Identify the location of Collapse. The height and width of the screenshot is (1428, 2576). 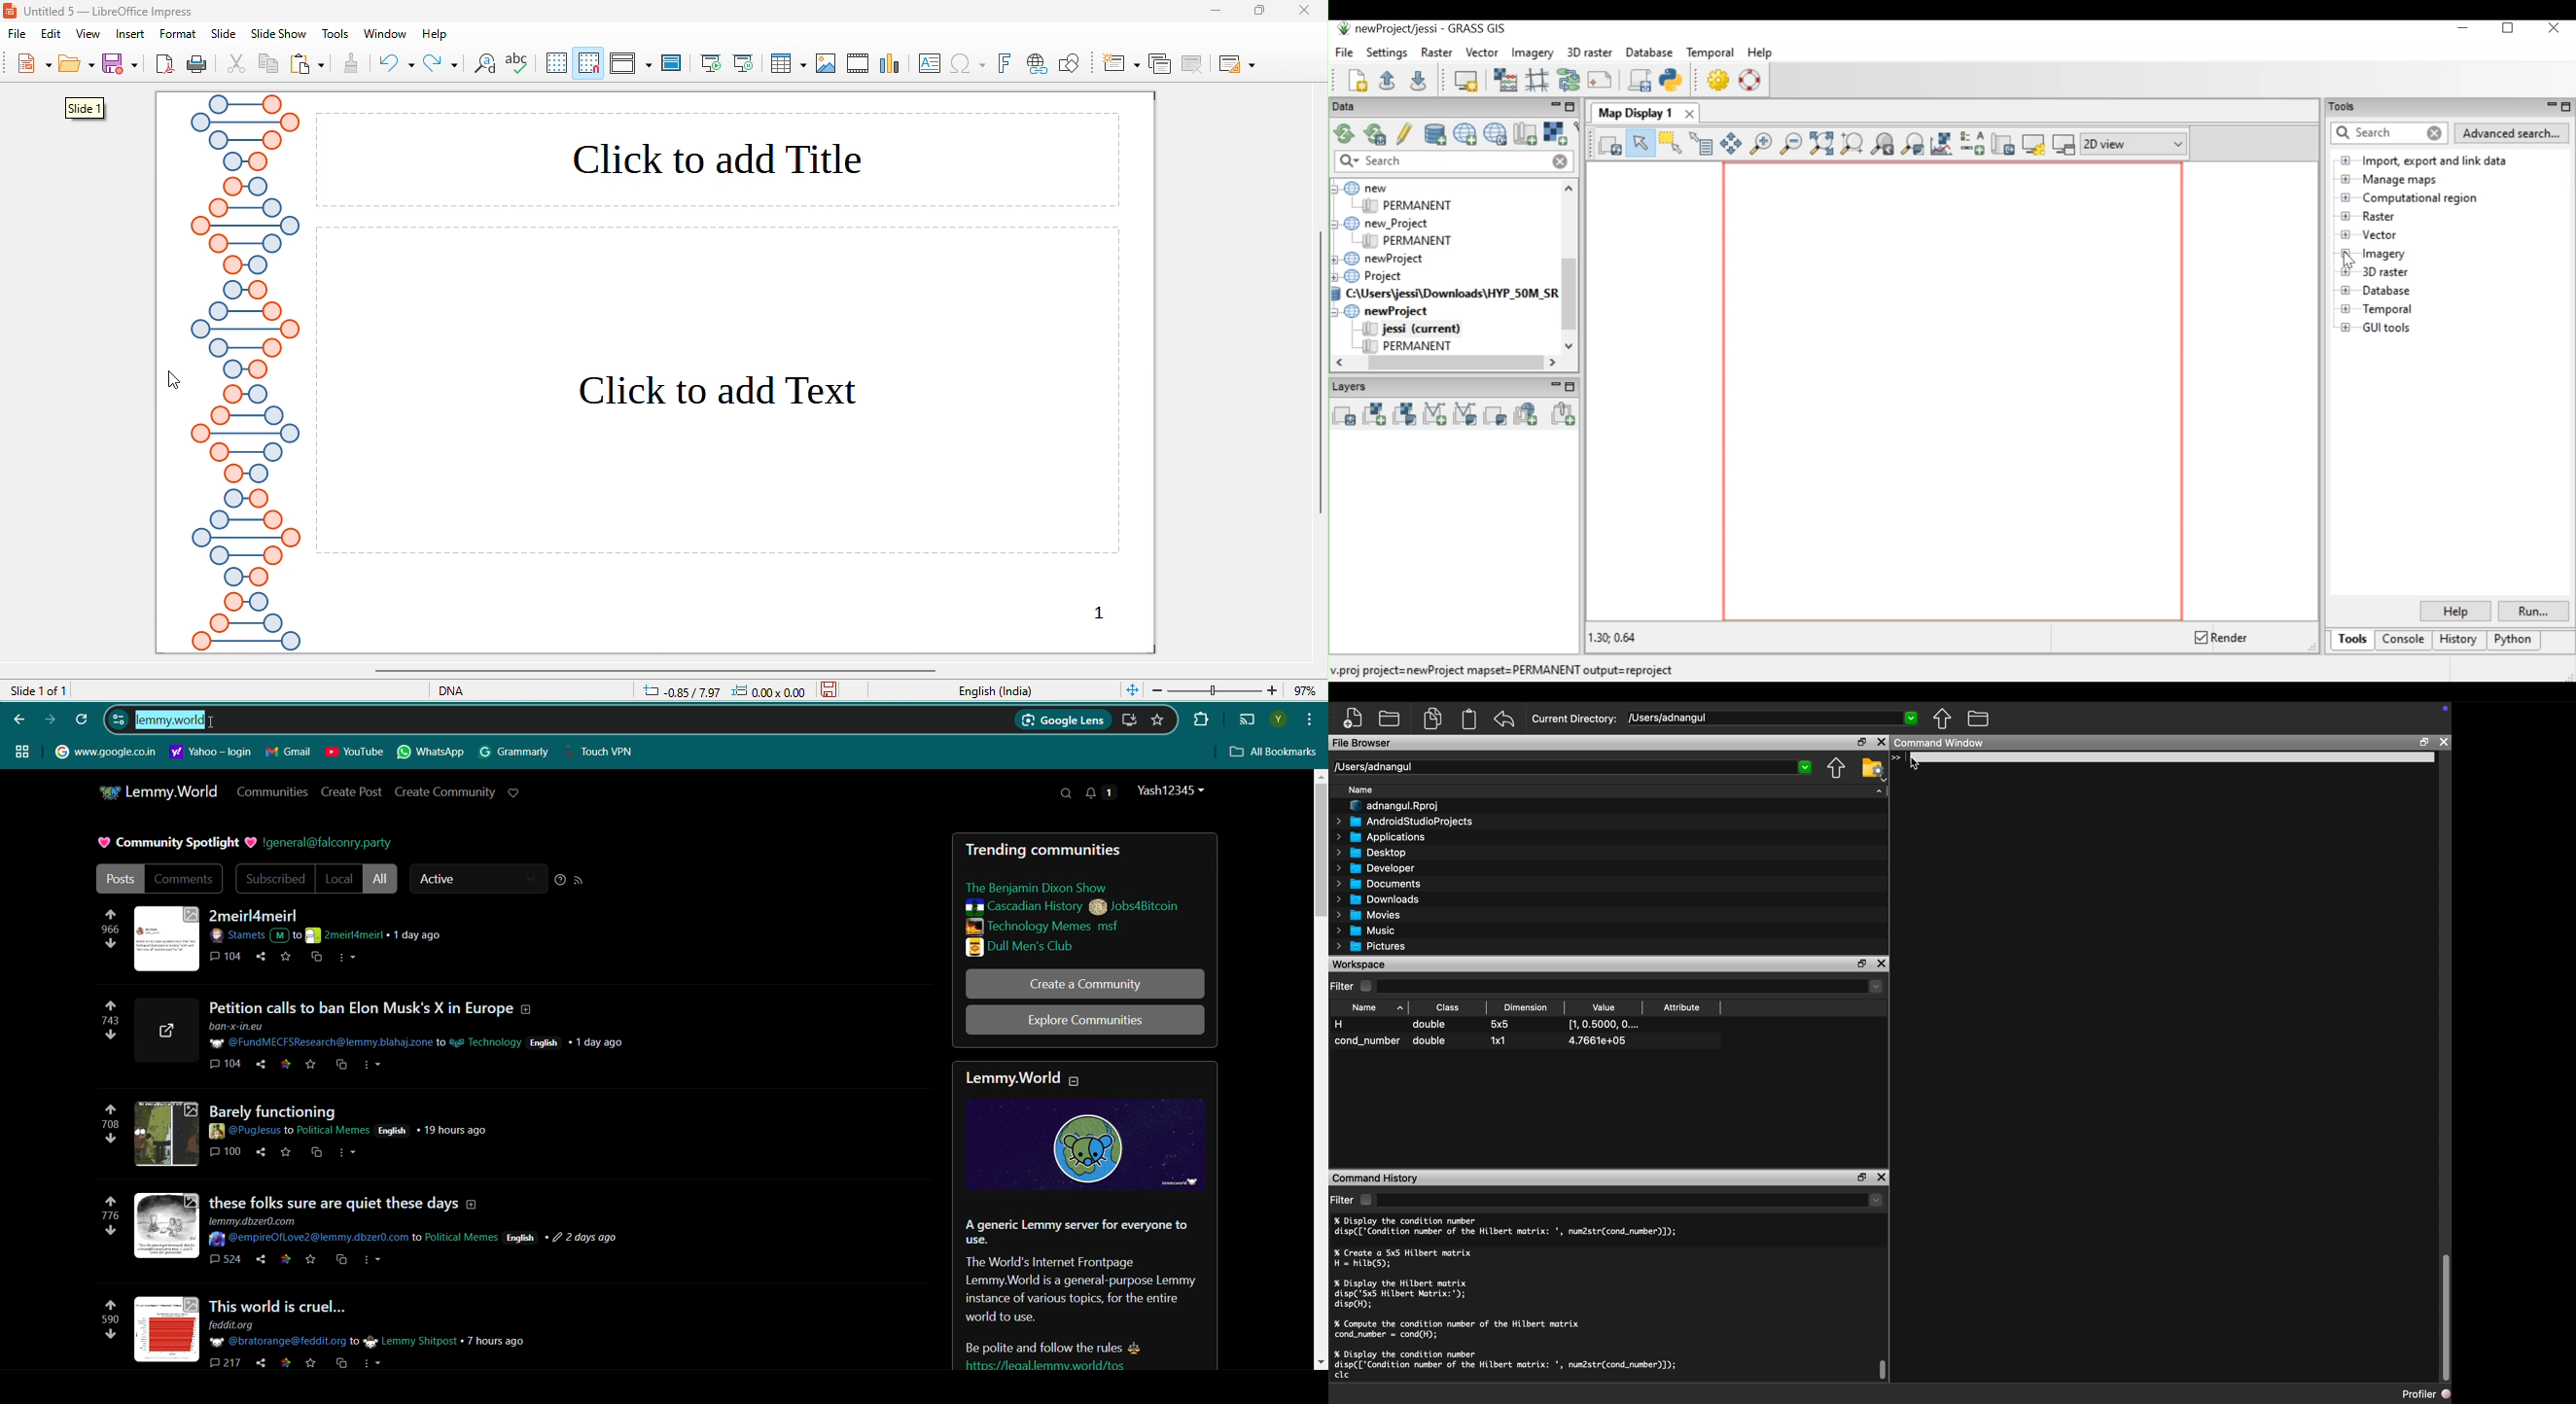
(1075, 1082).